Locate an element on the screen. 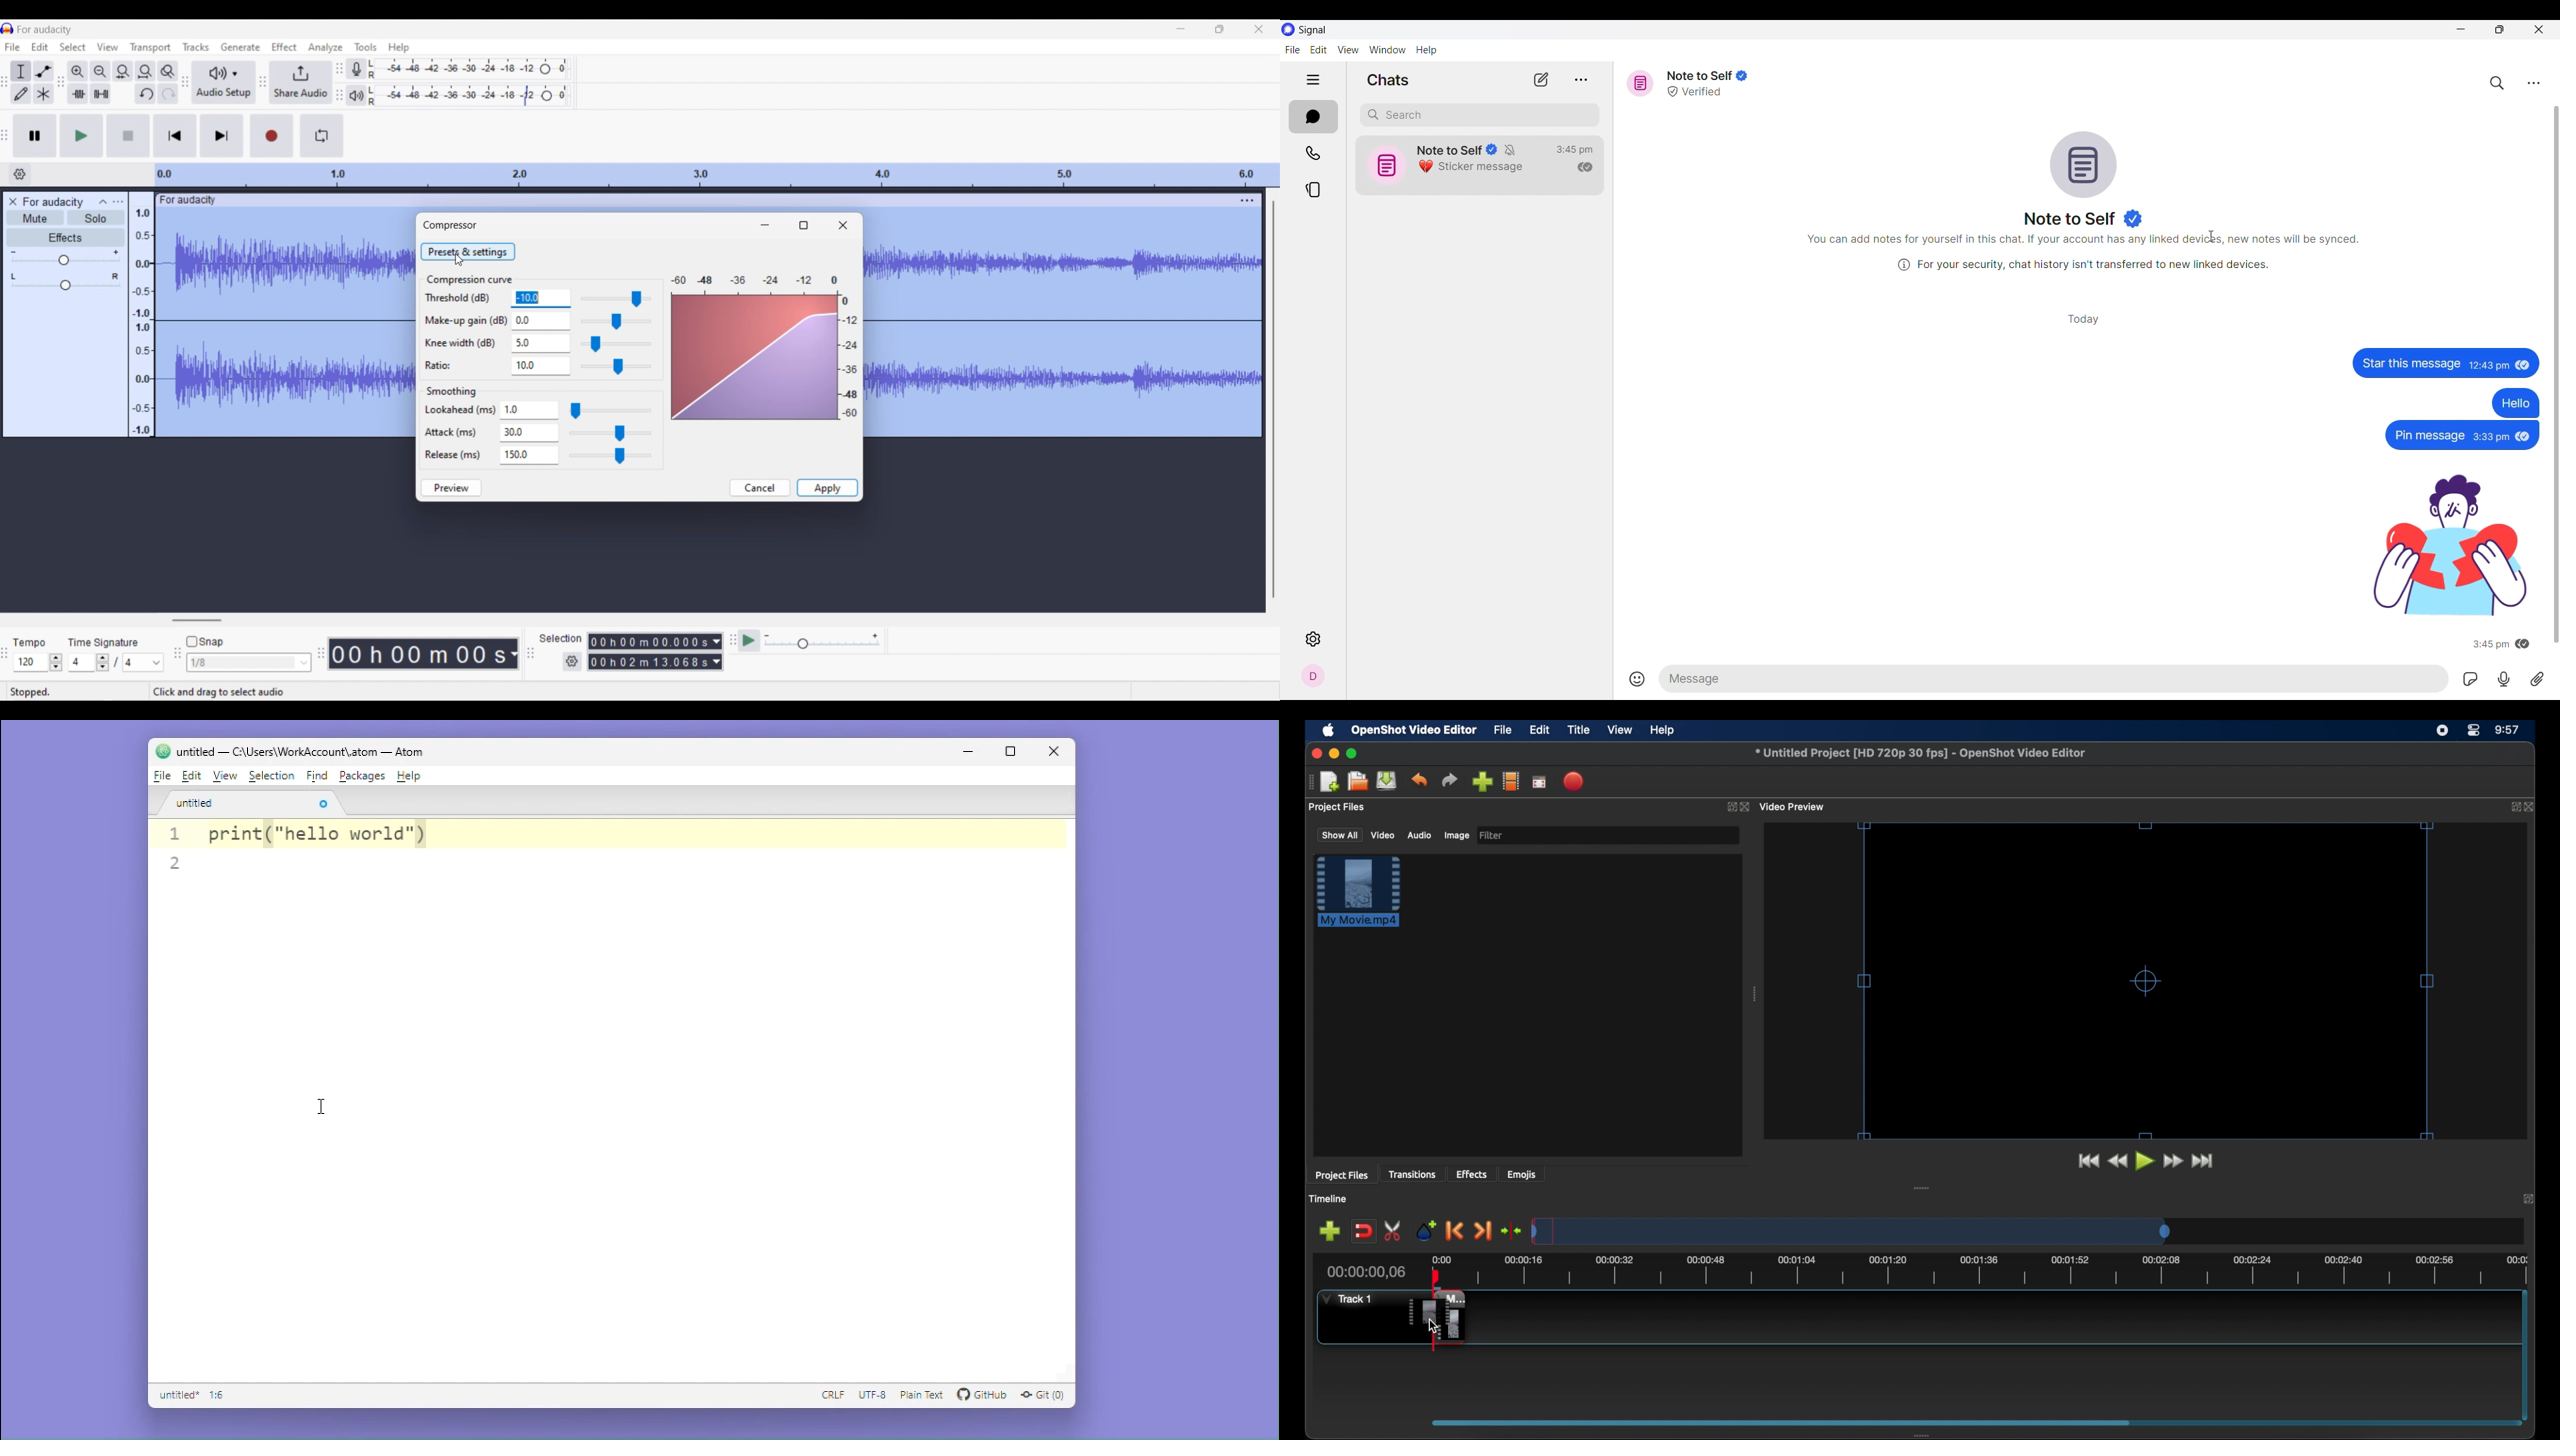 Image resolution: width=2576 pixels, height=1456 pixels. UTF-8 is located at coordinates (873, 1397).